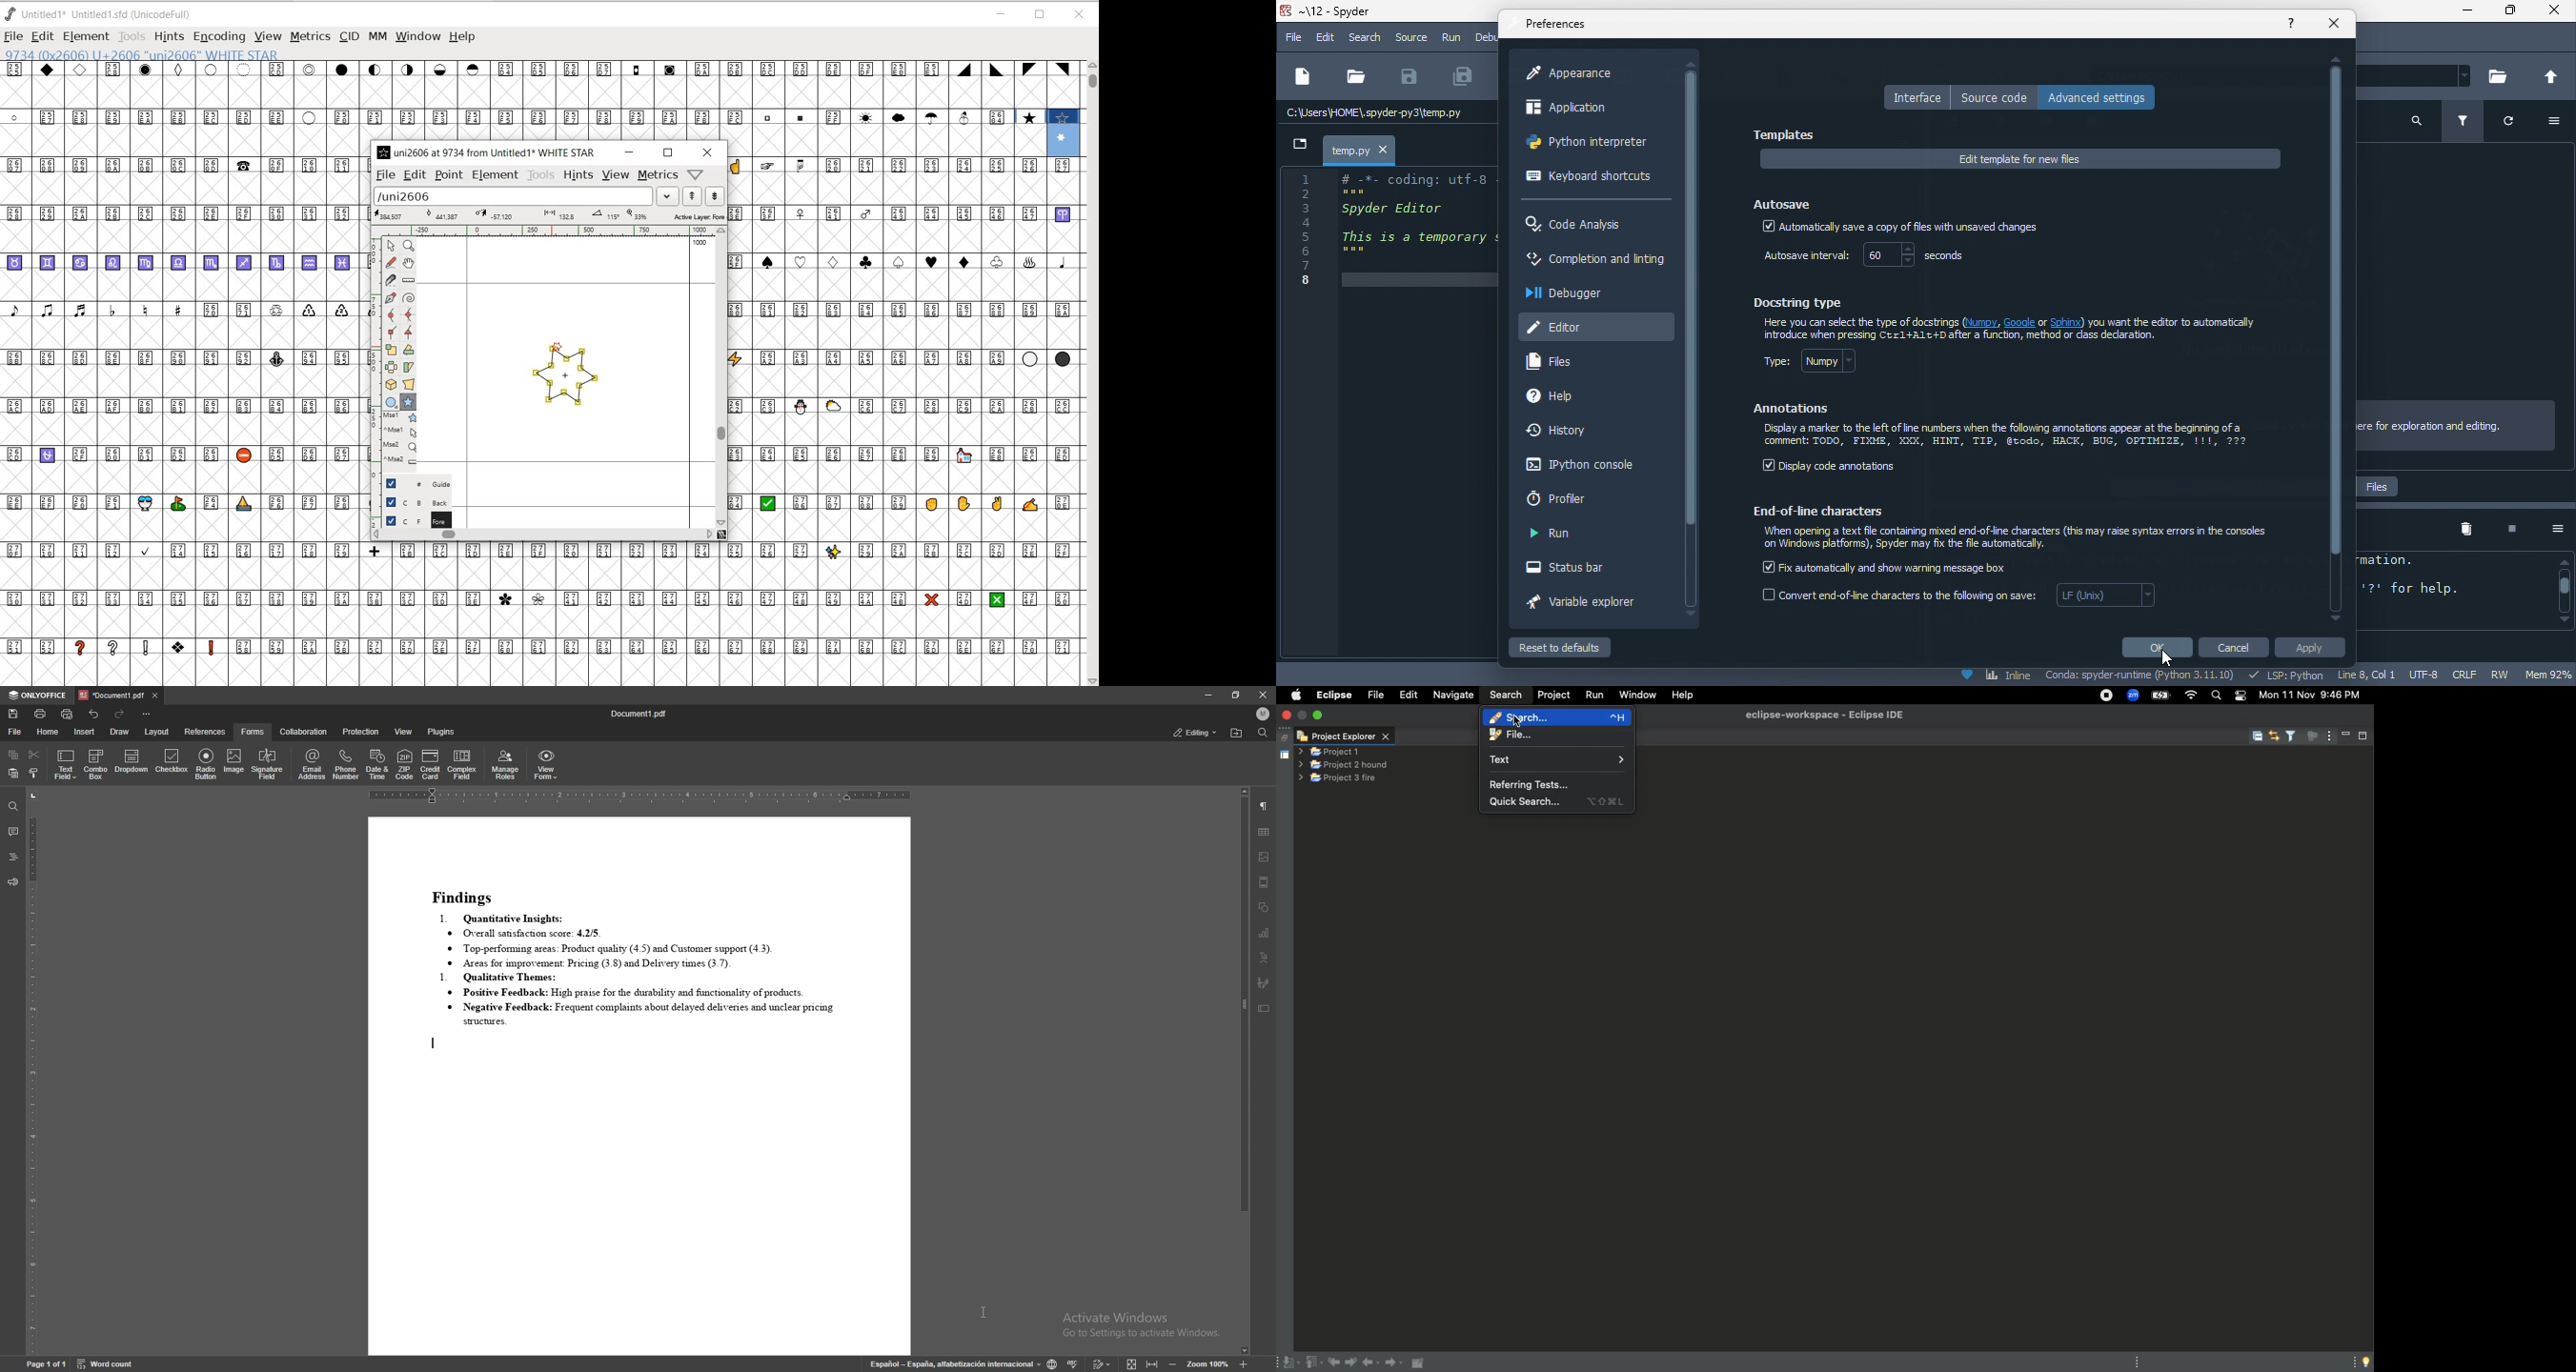  What do you see at coordinates (563, 380) in the screenshot?
I see `a star shape glyph creation` at bounding box center [563, 380].